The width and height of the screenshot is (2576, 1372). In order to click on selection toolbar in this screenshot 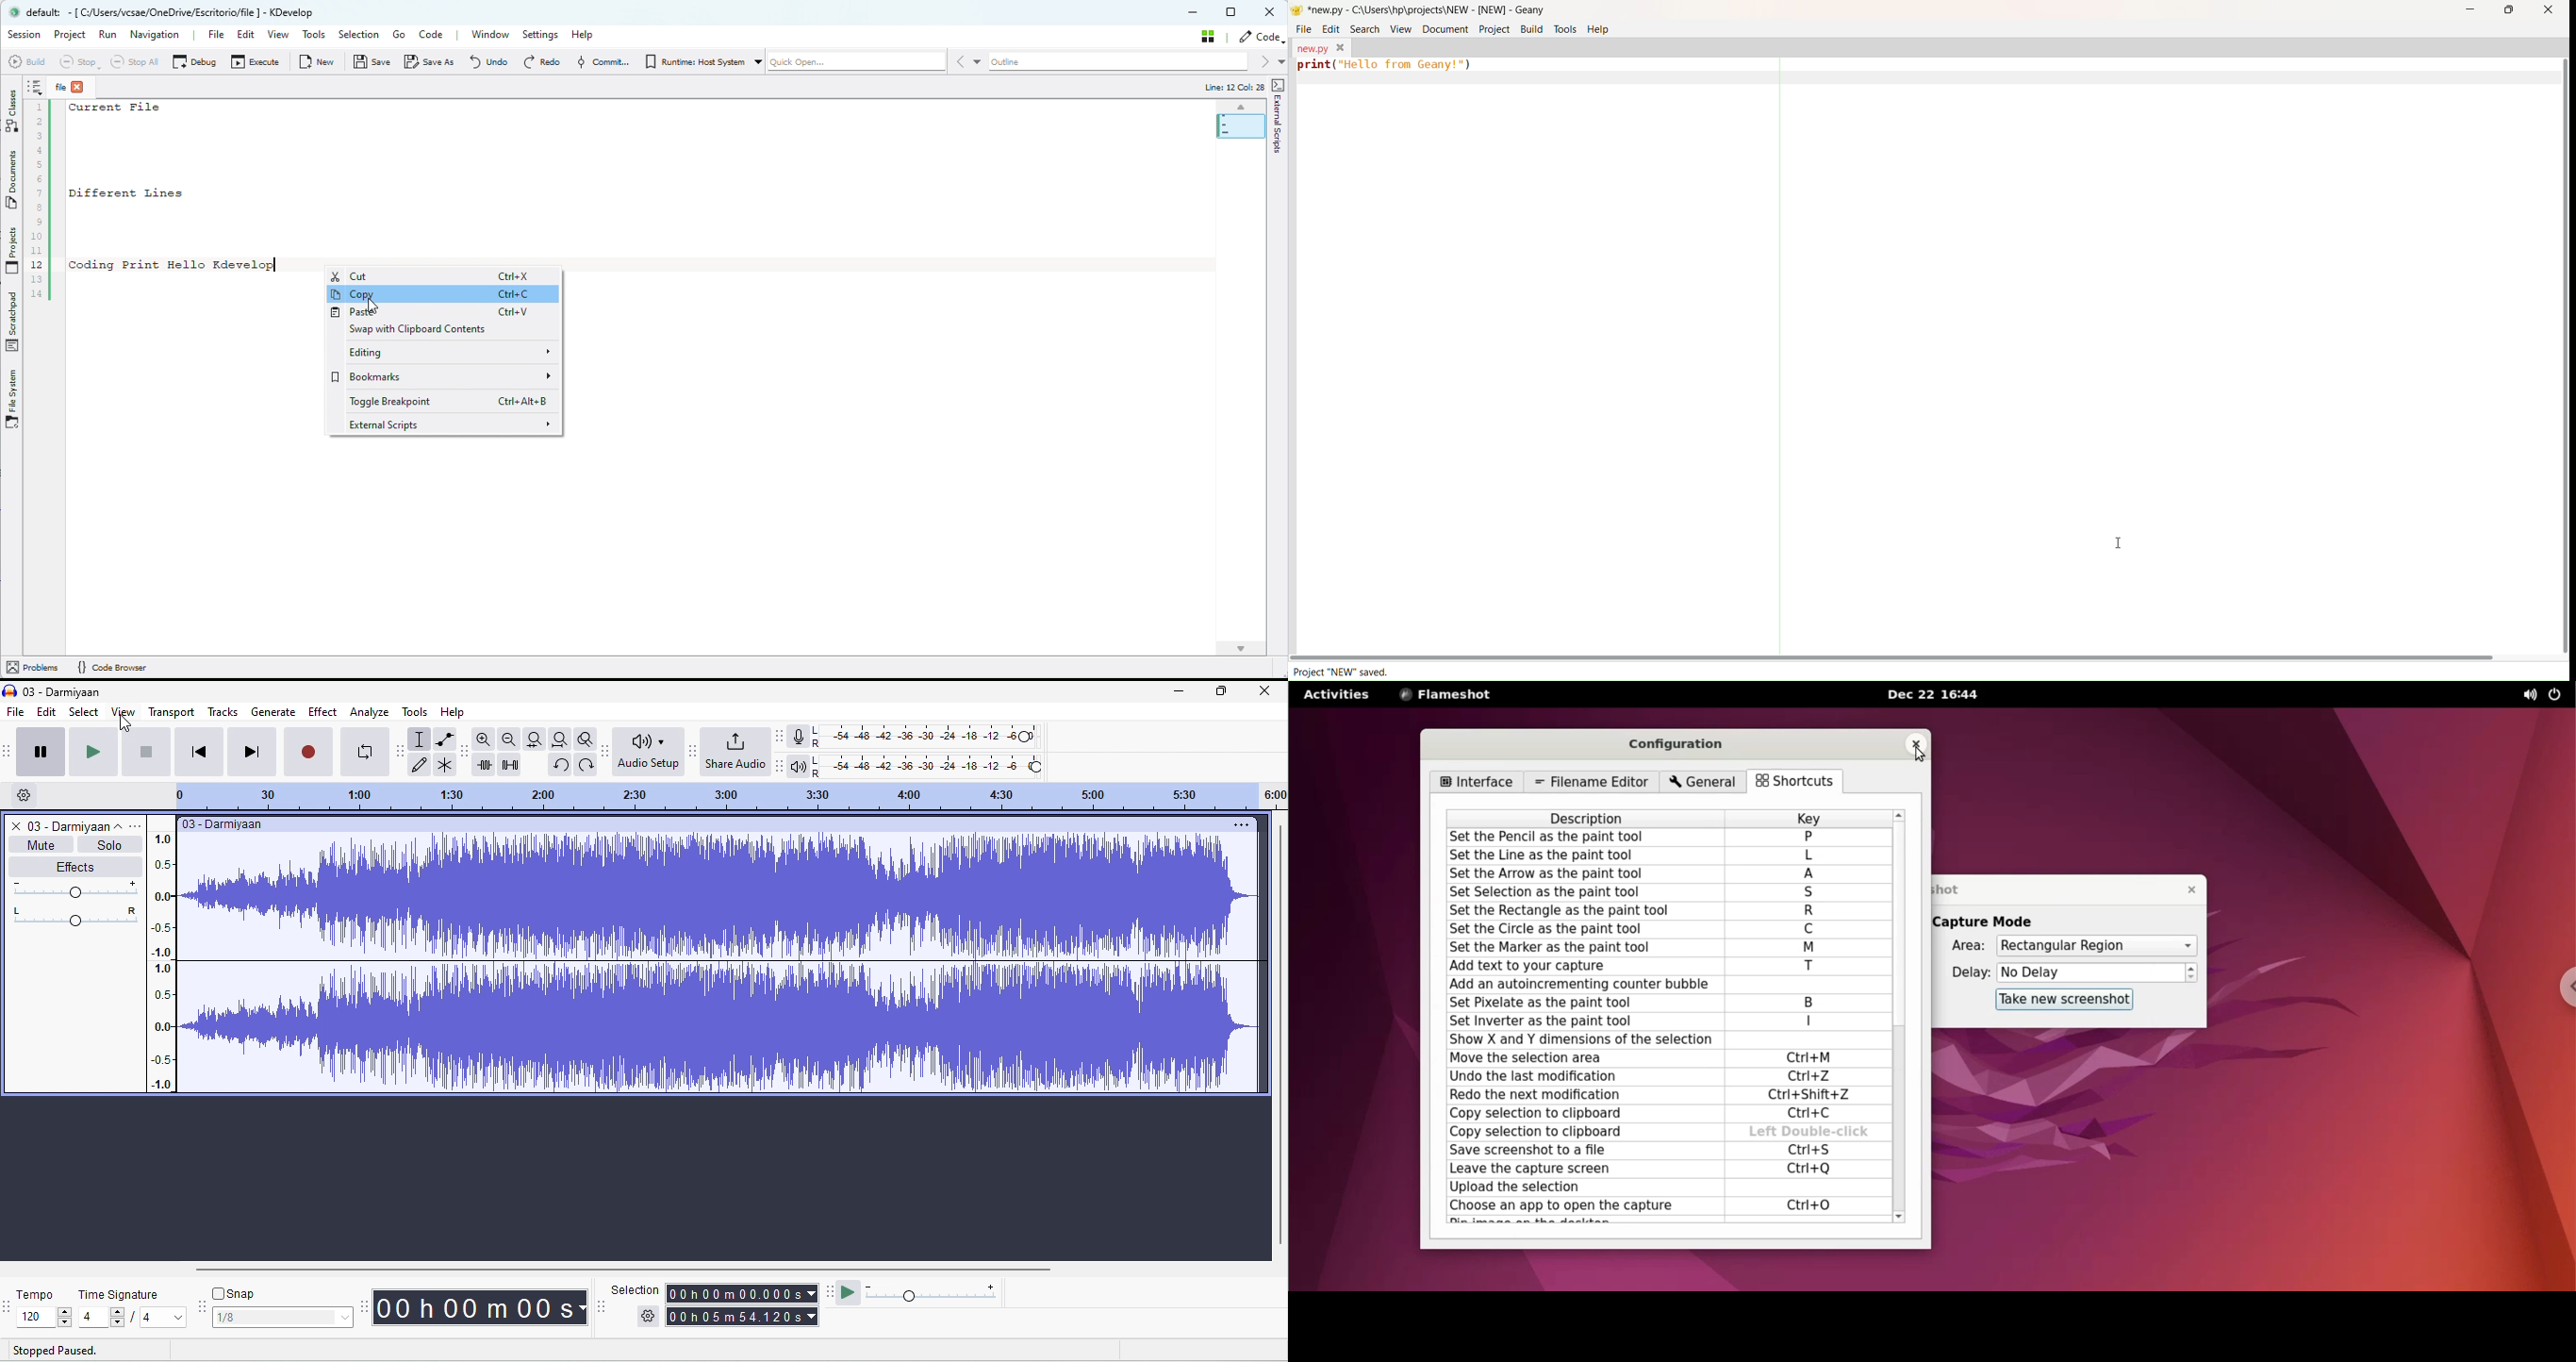, I will do `click(603, 1307)`.